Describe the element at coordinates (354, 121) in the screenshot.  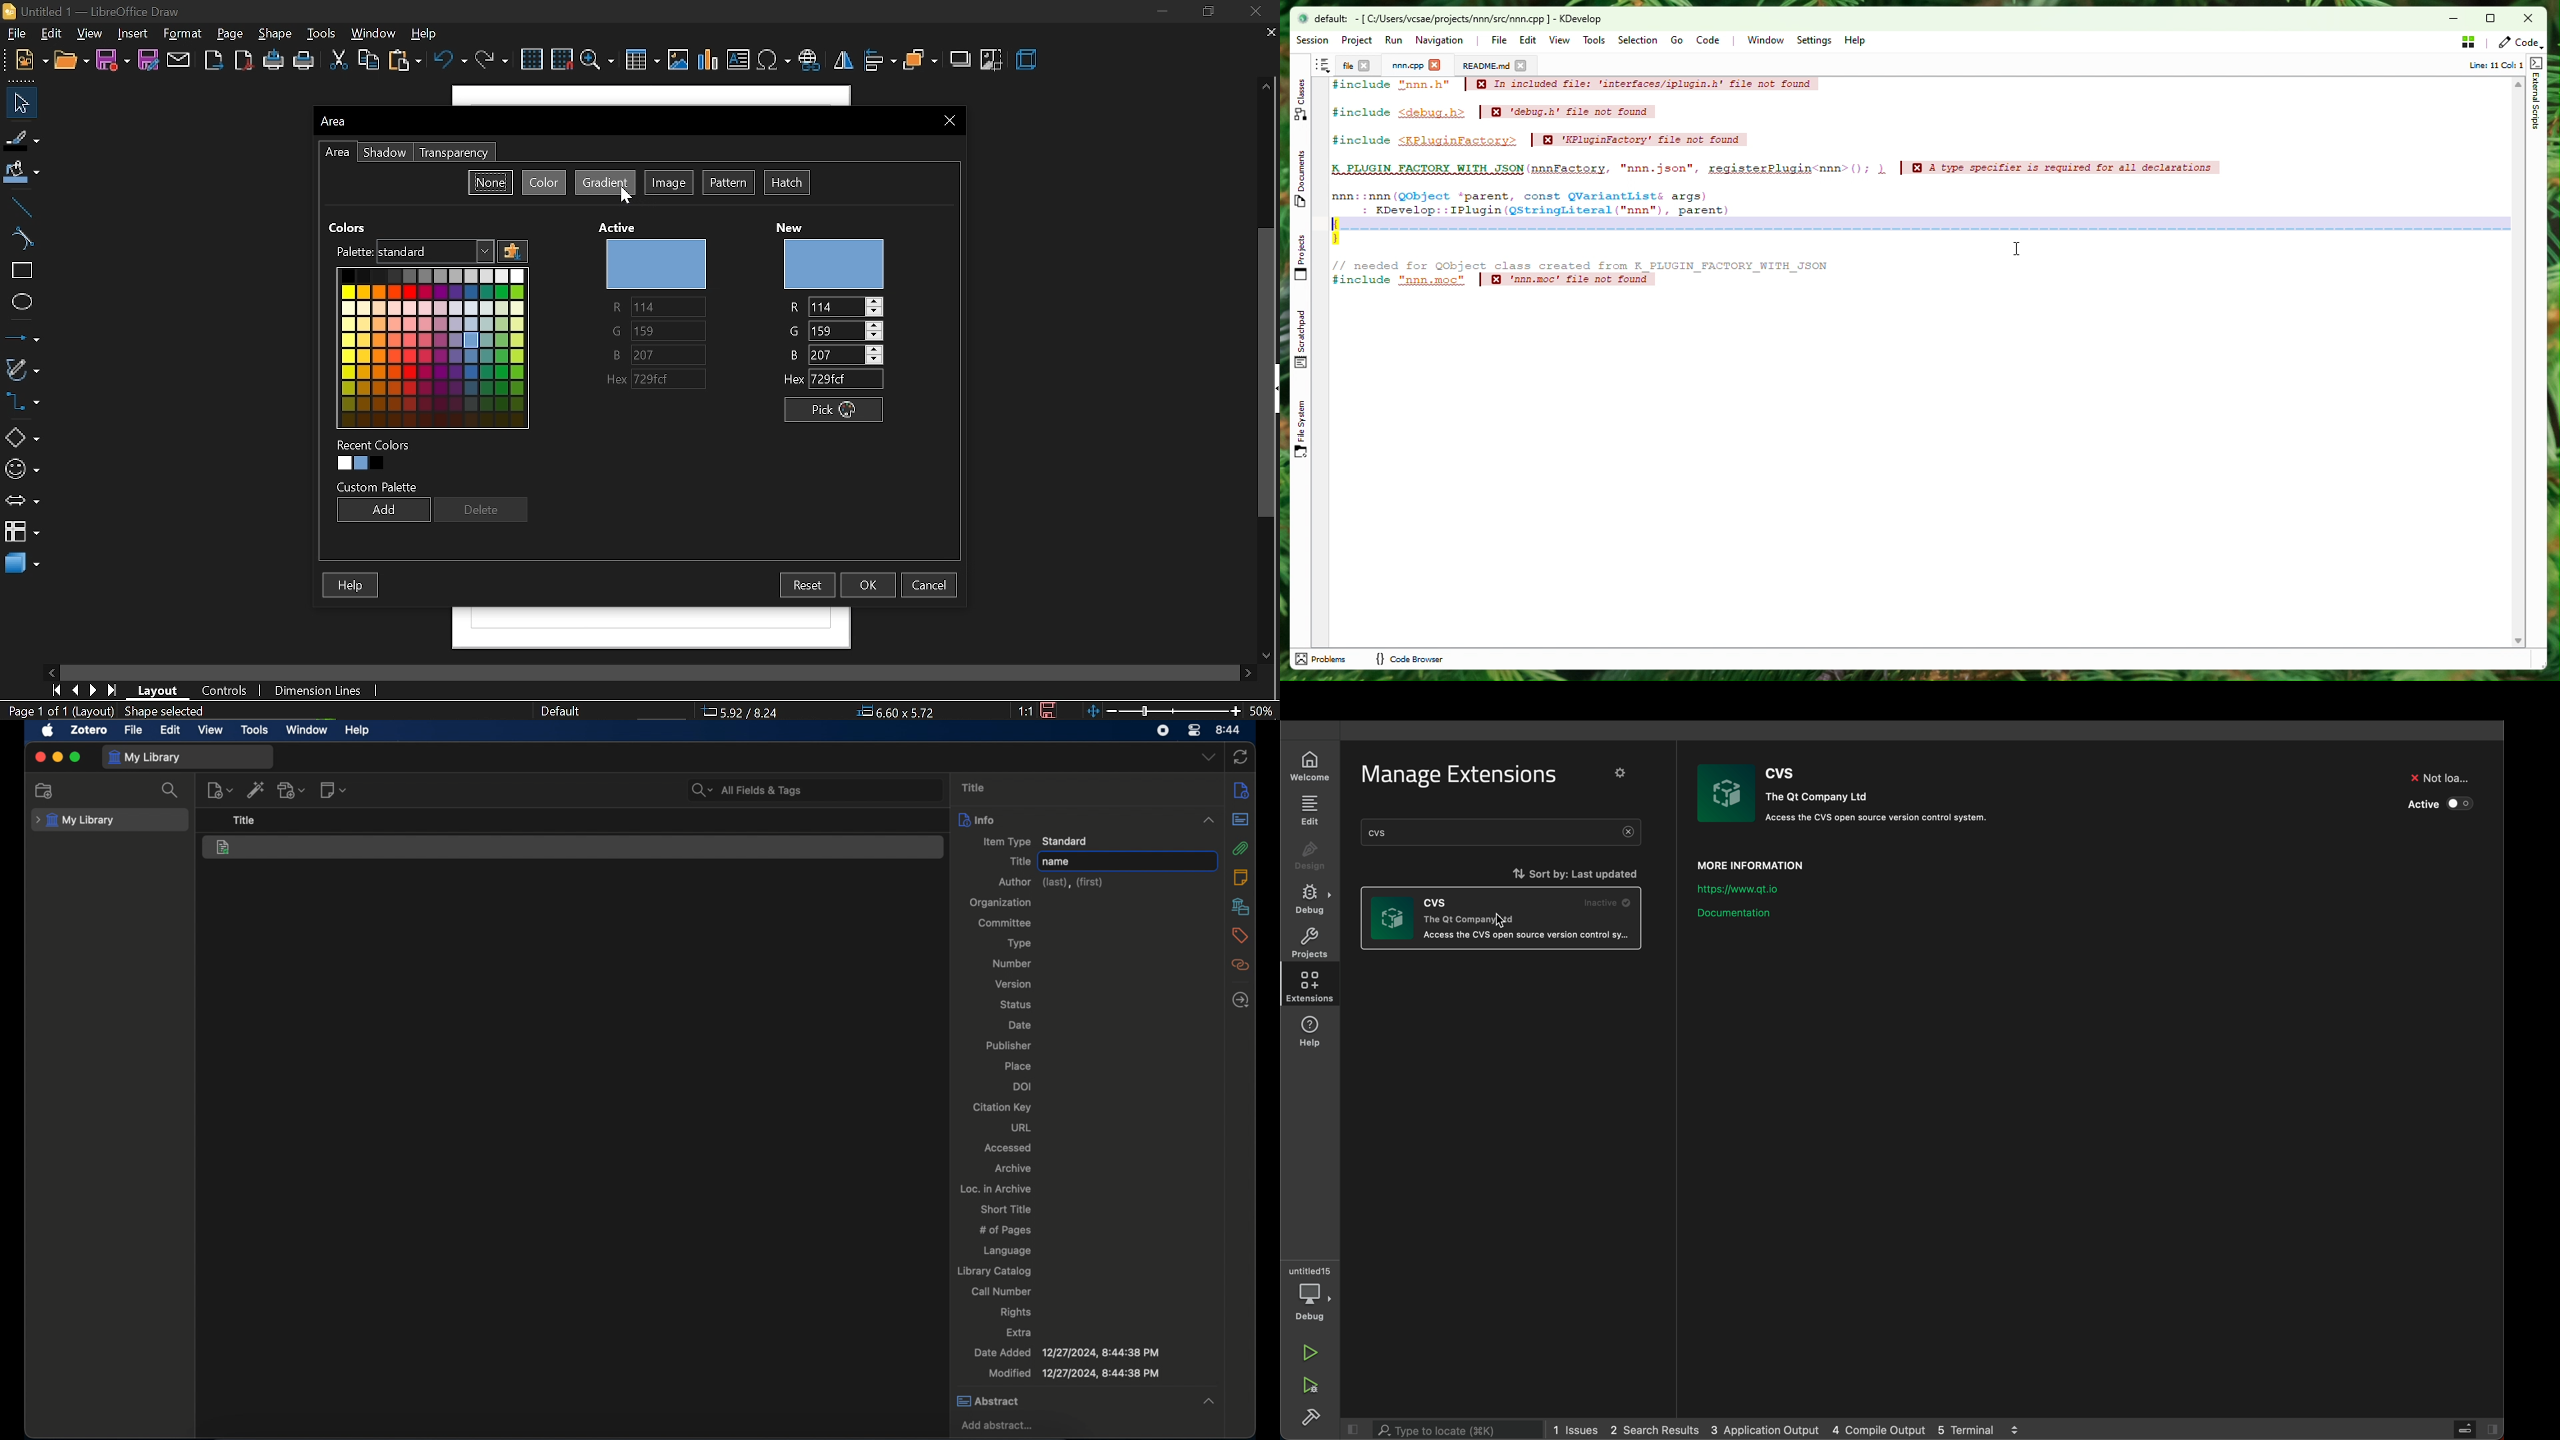
I see `Area` at that location.